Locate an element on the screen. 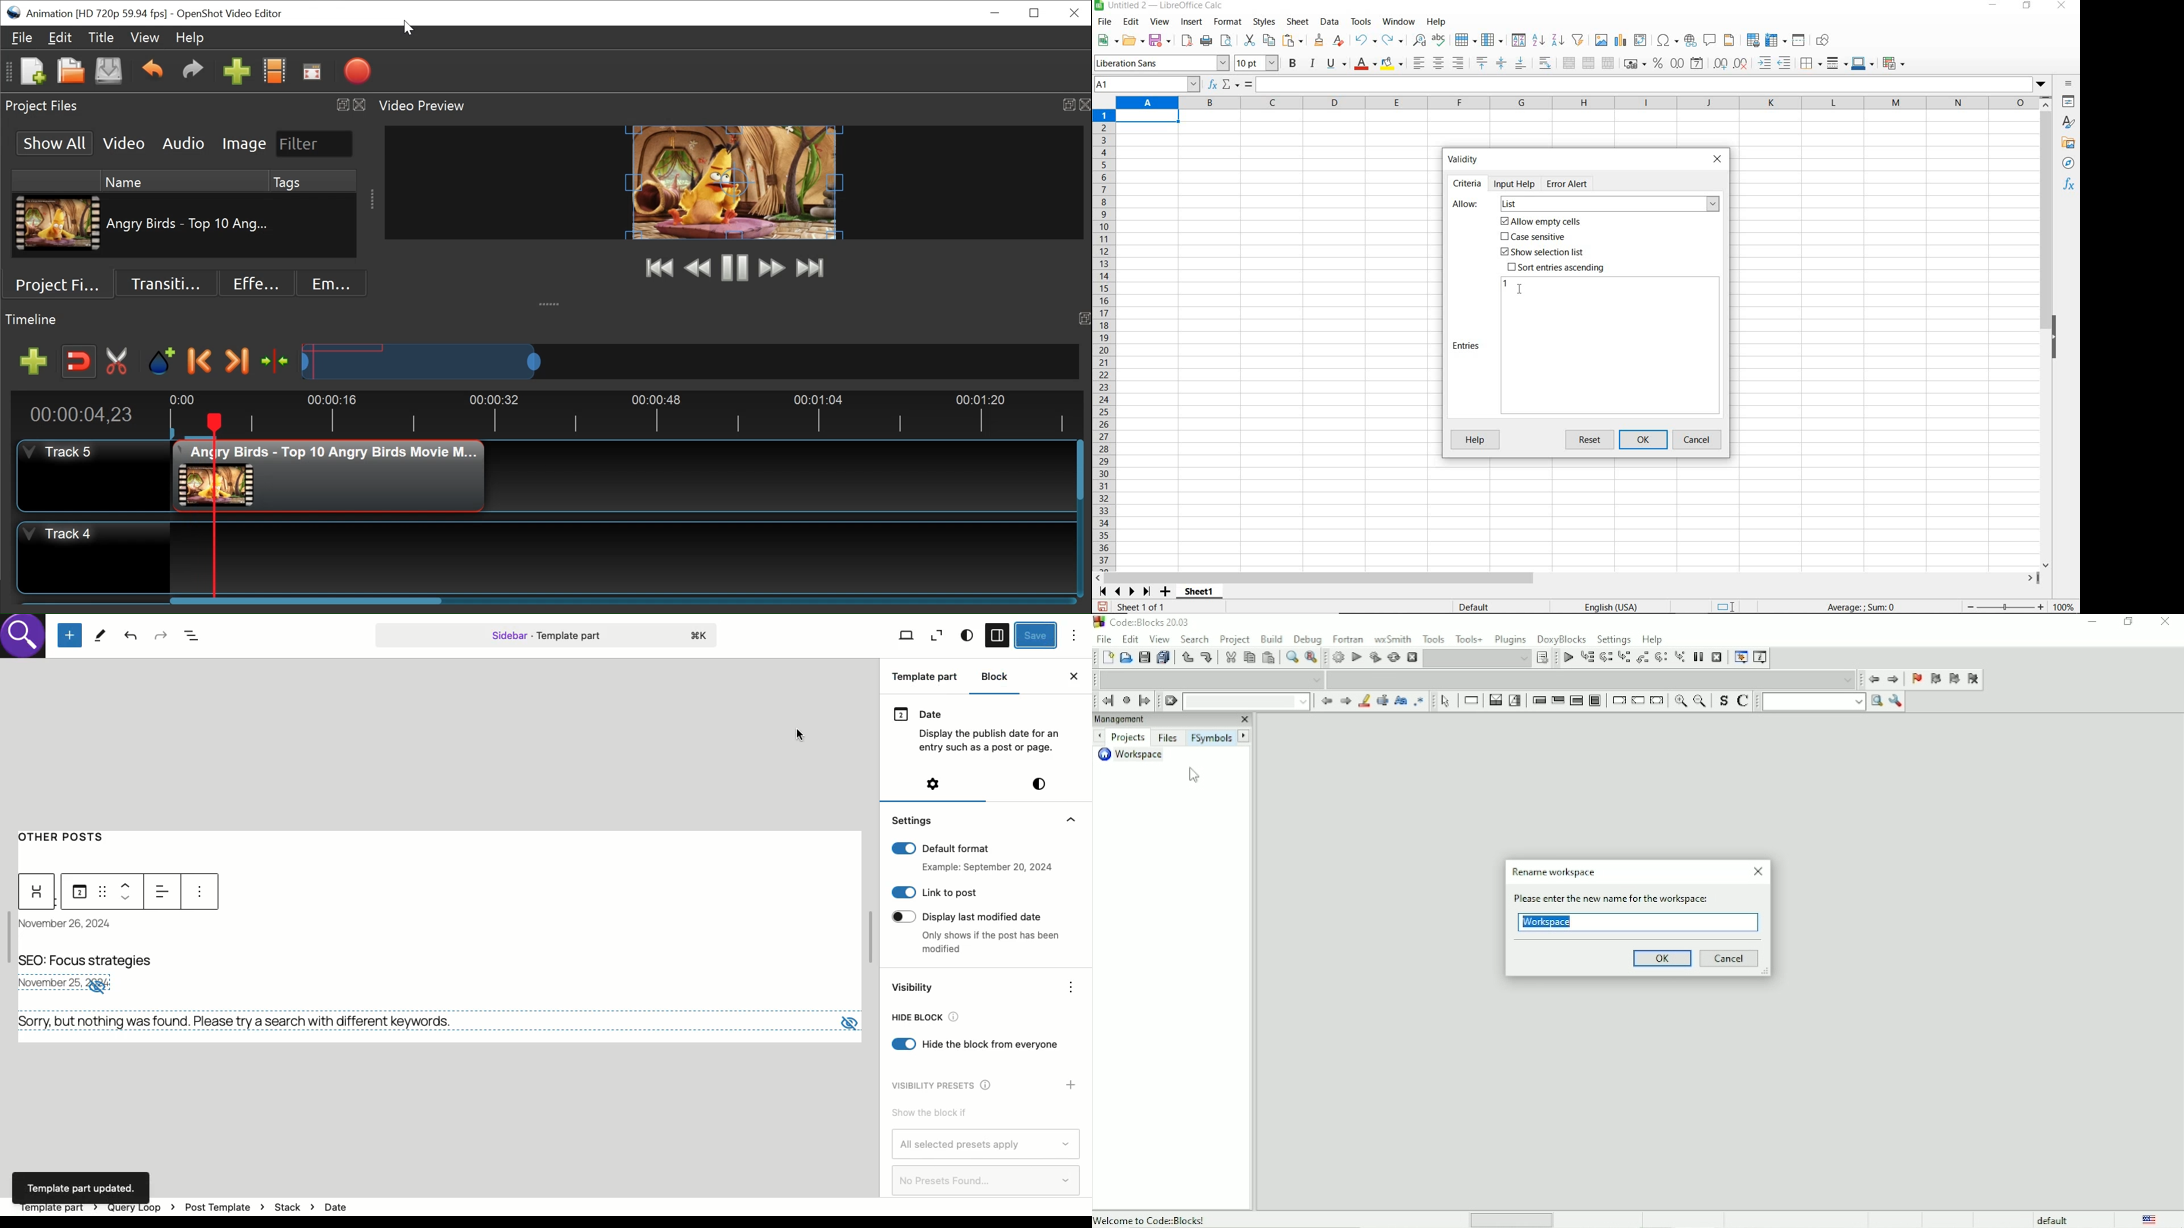 The width and height of the screenshot is (2184, 1232). rows is located at coordinates (1104, 341).